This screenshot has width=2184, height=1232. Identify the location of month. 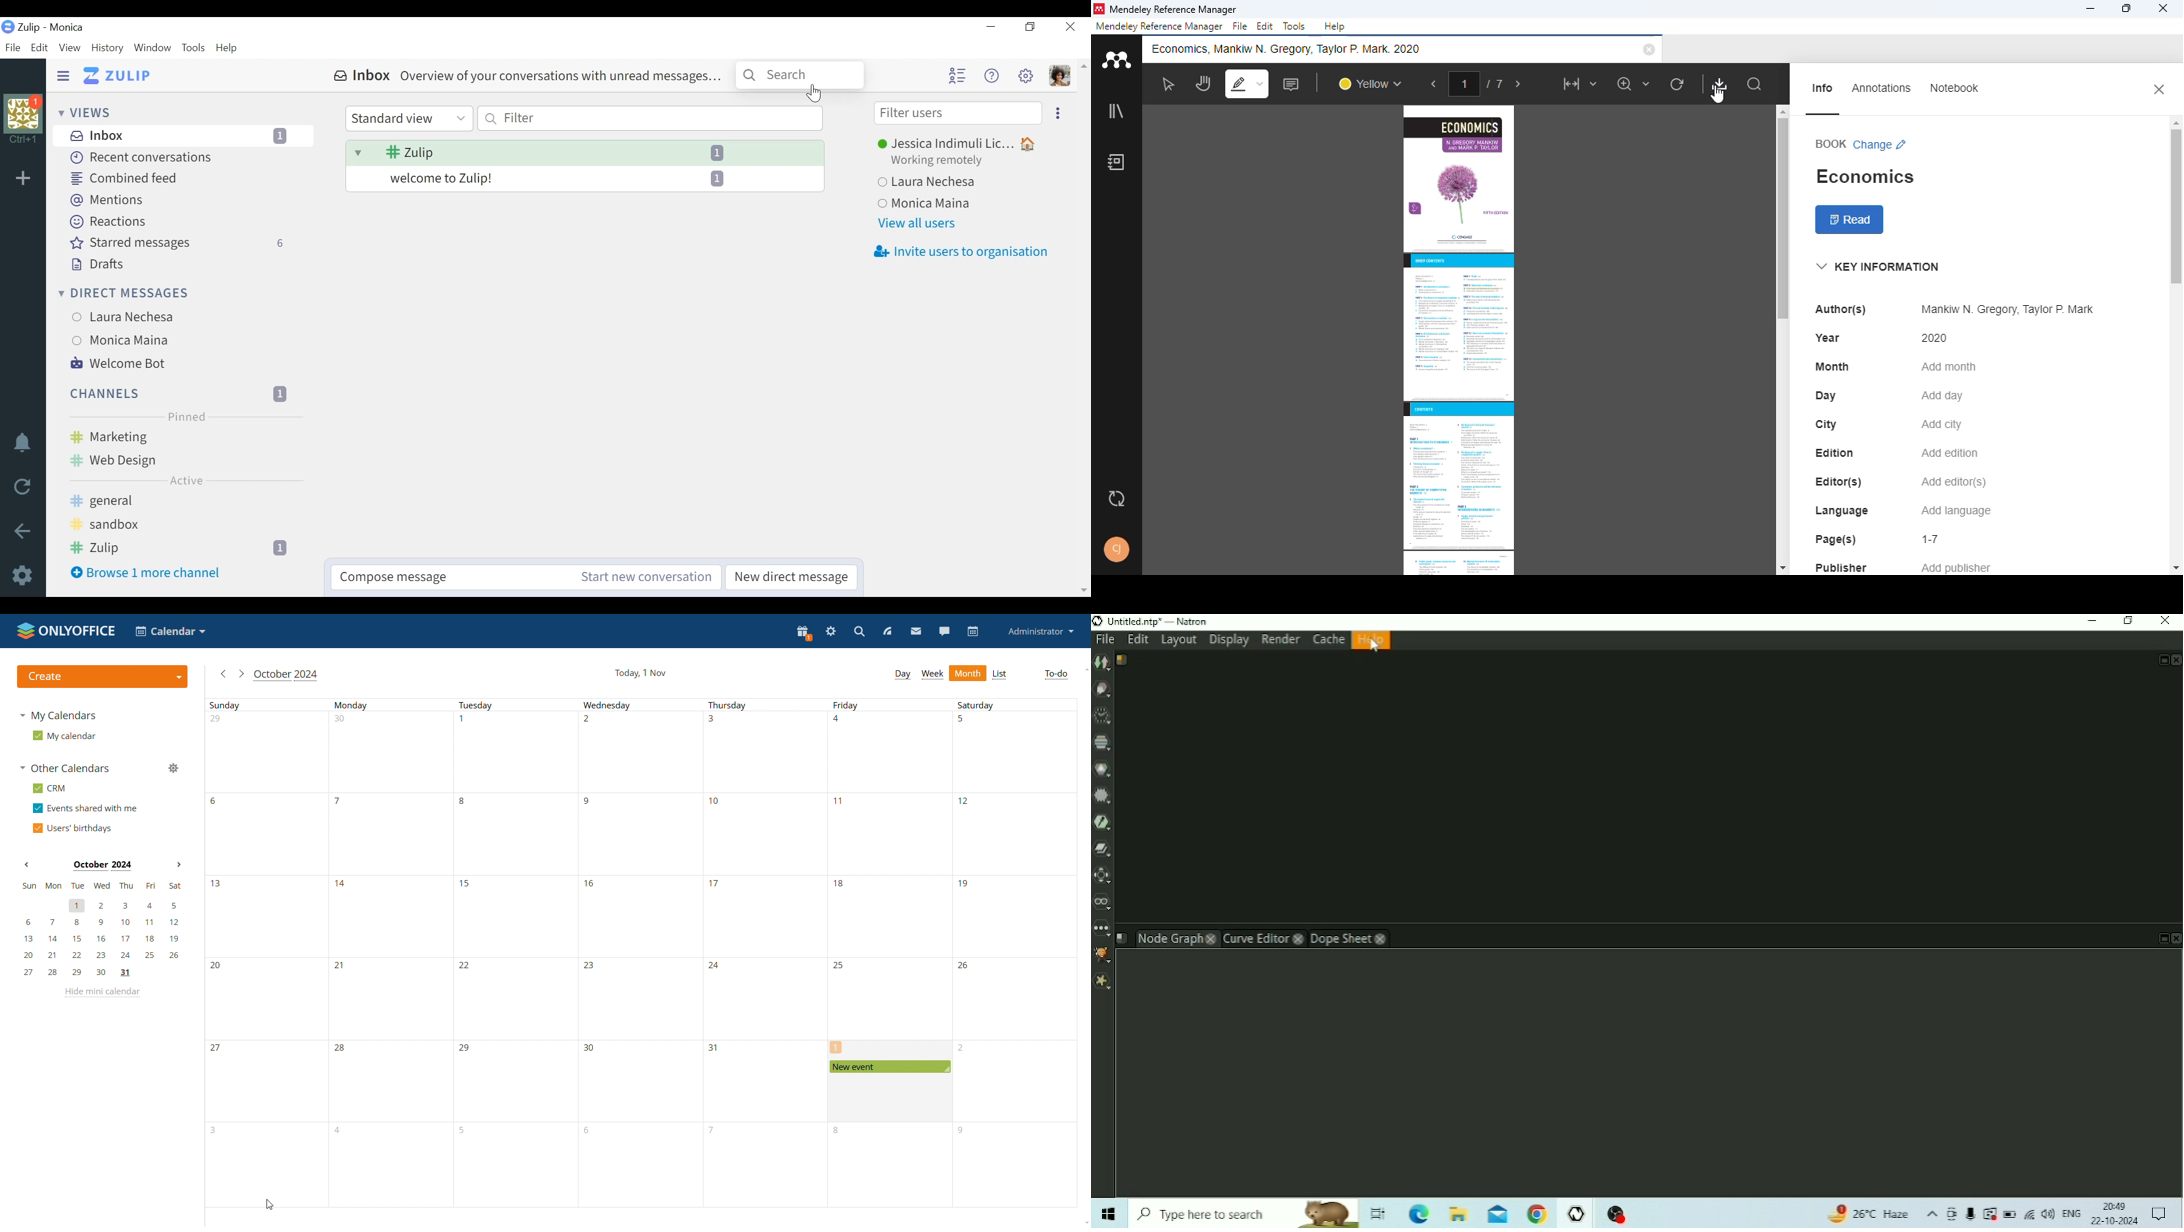
(1832, 367).